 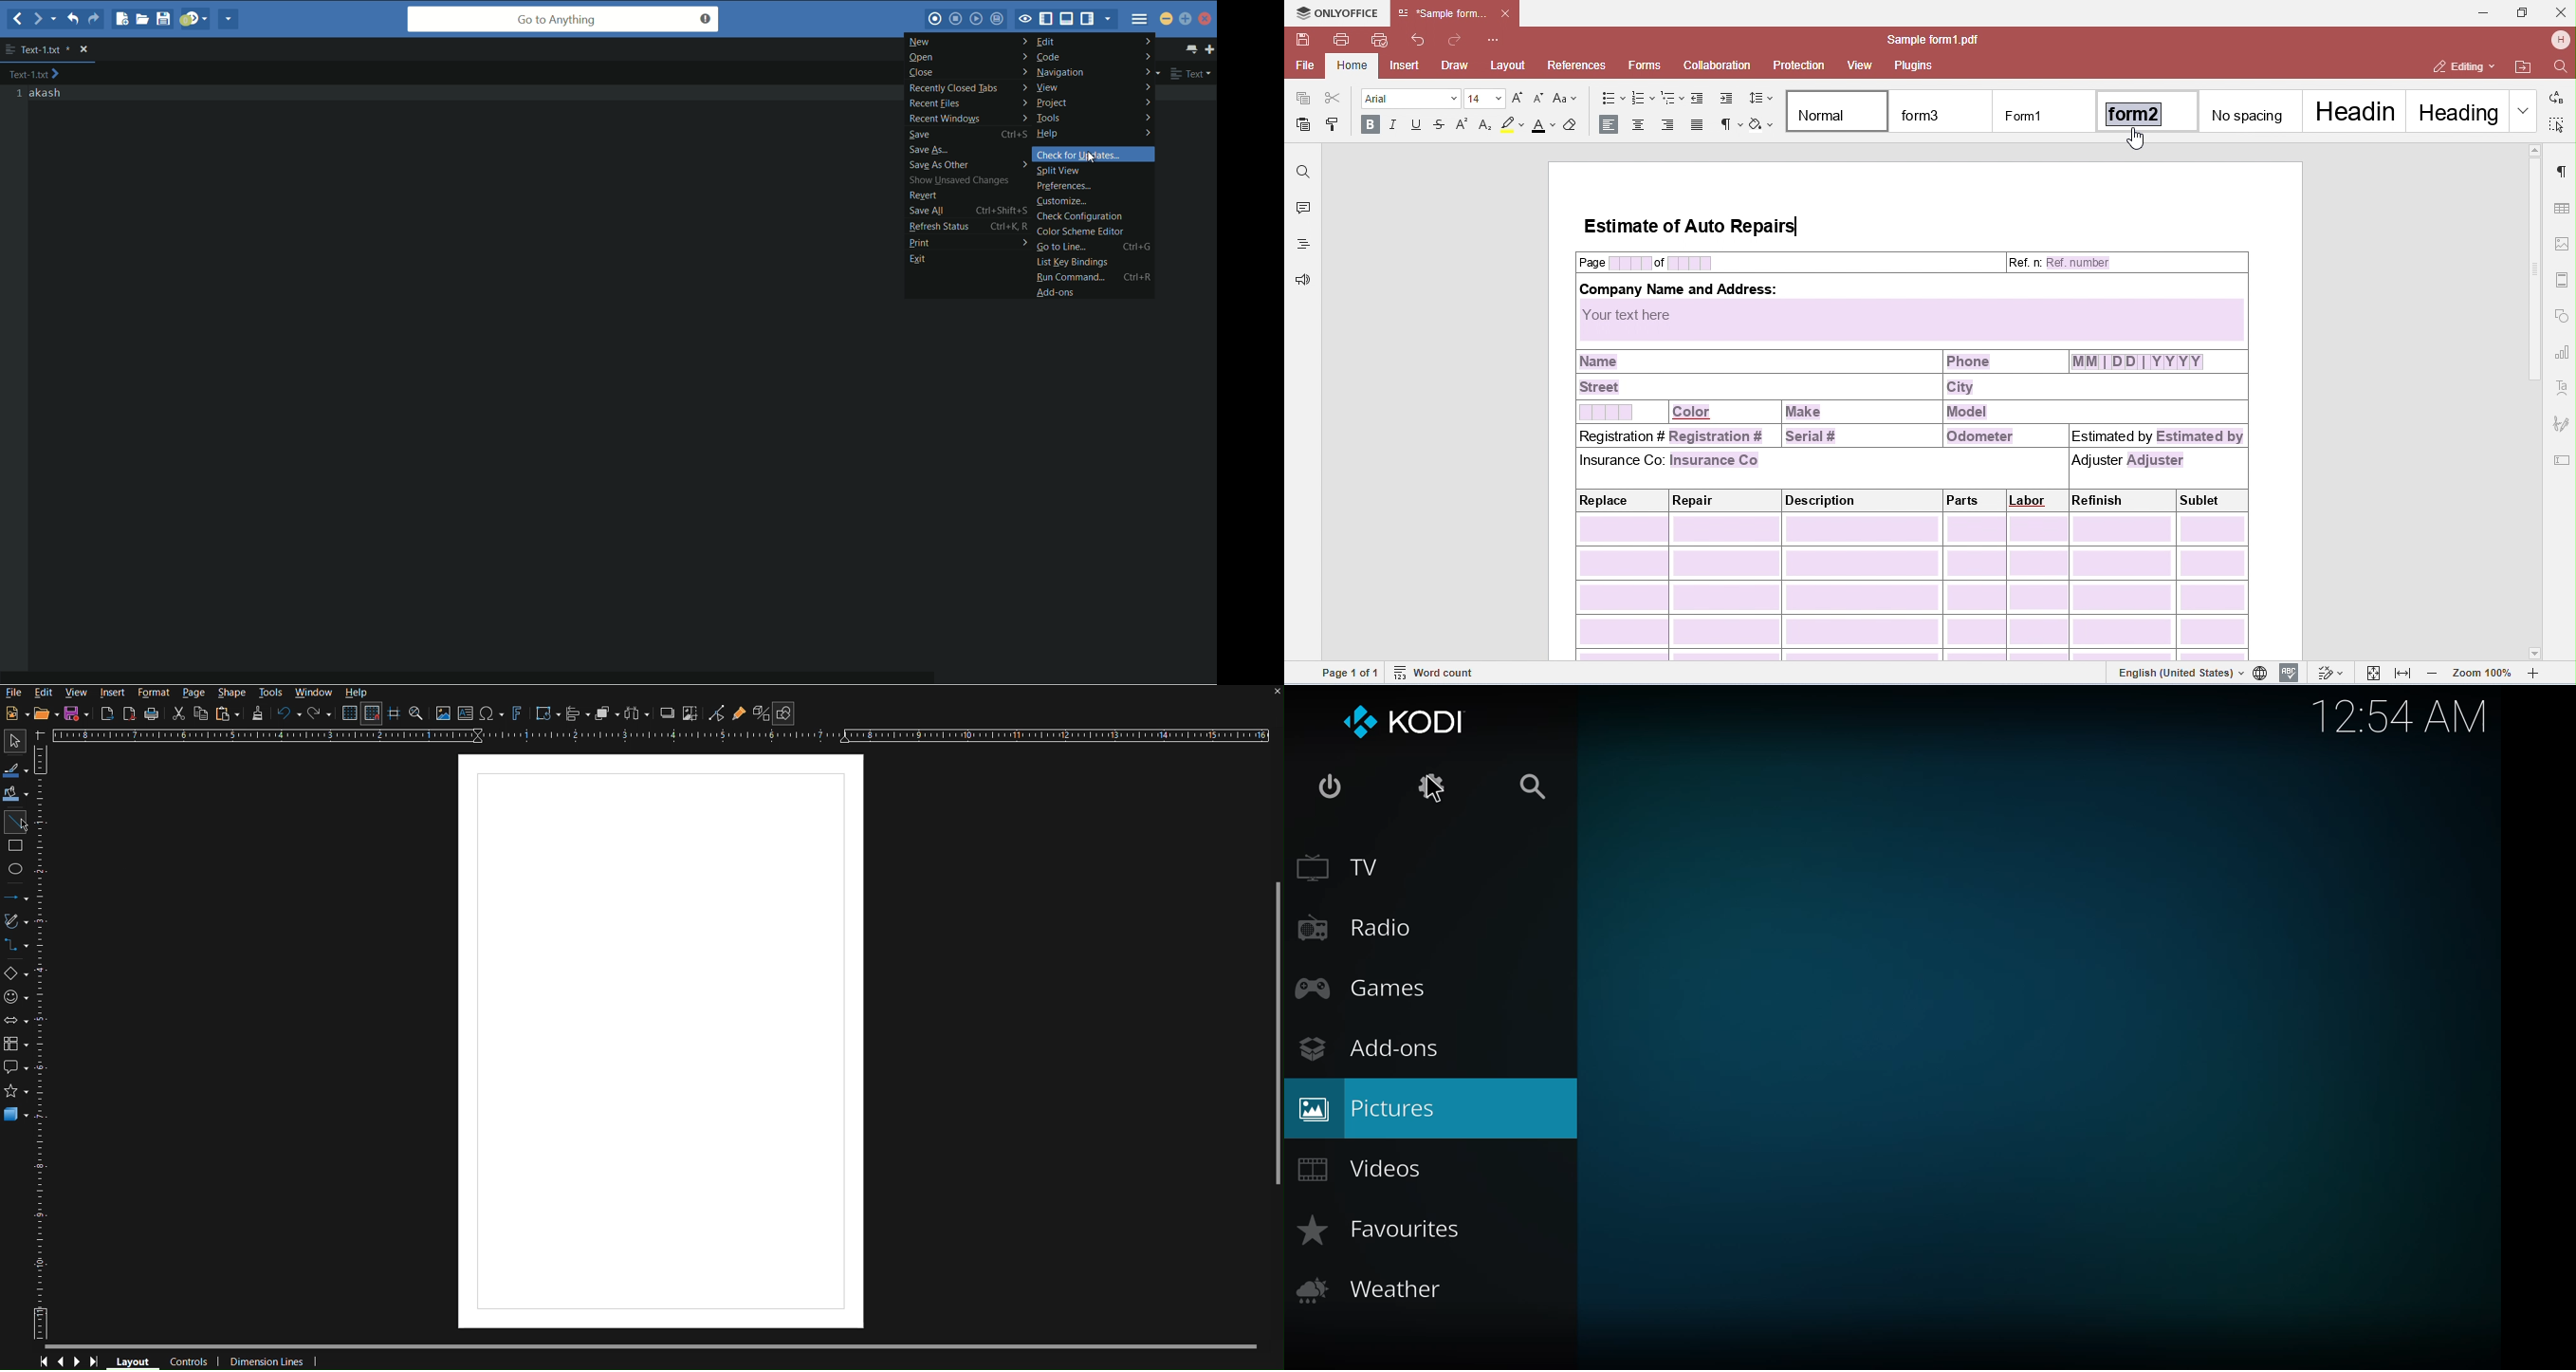 What do you see at coordinates (113, 693) in the screenshot?
I see `Insert` at bounding box center [113, 693].